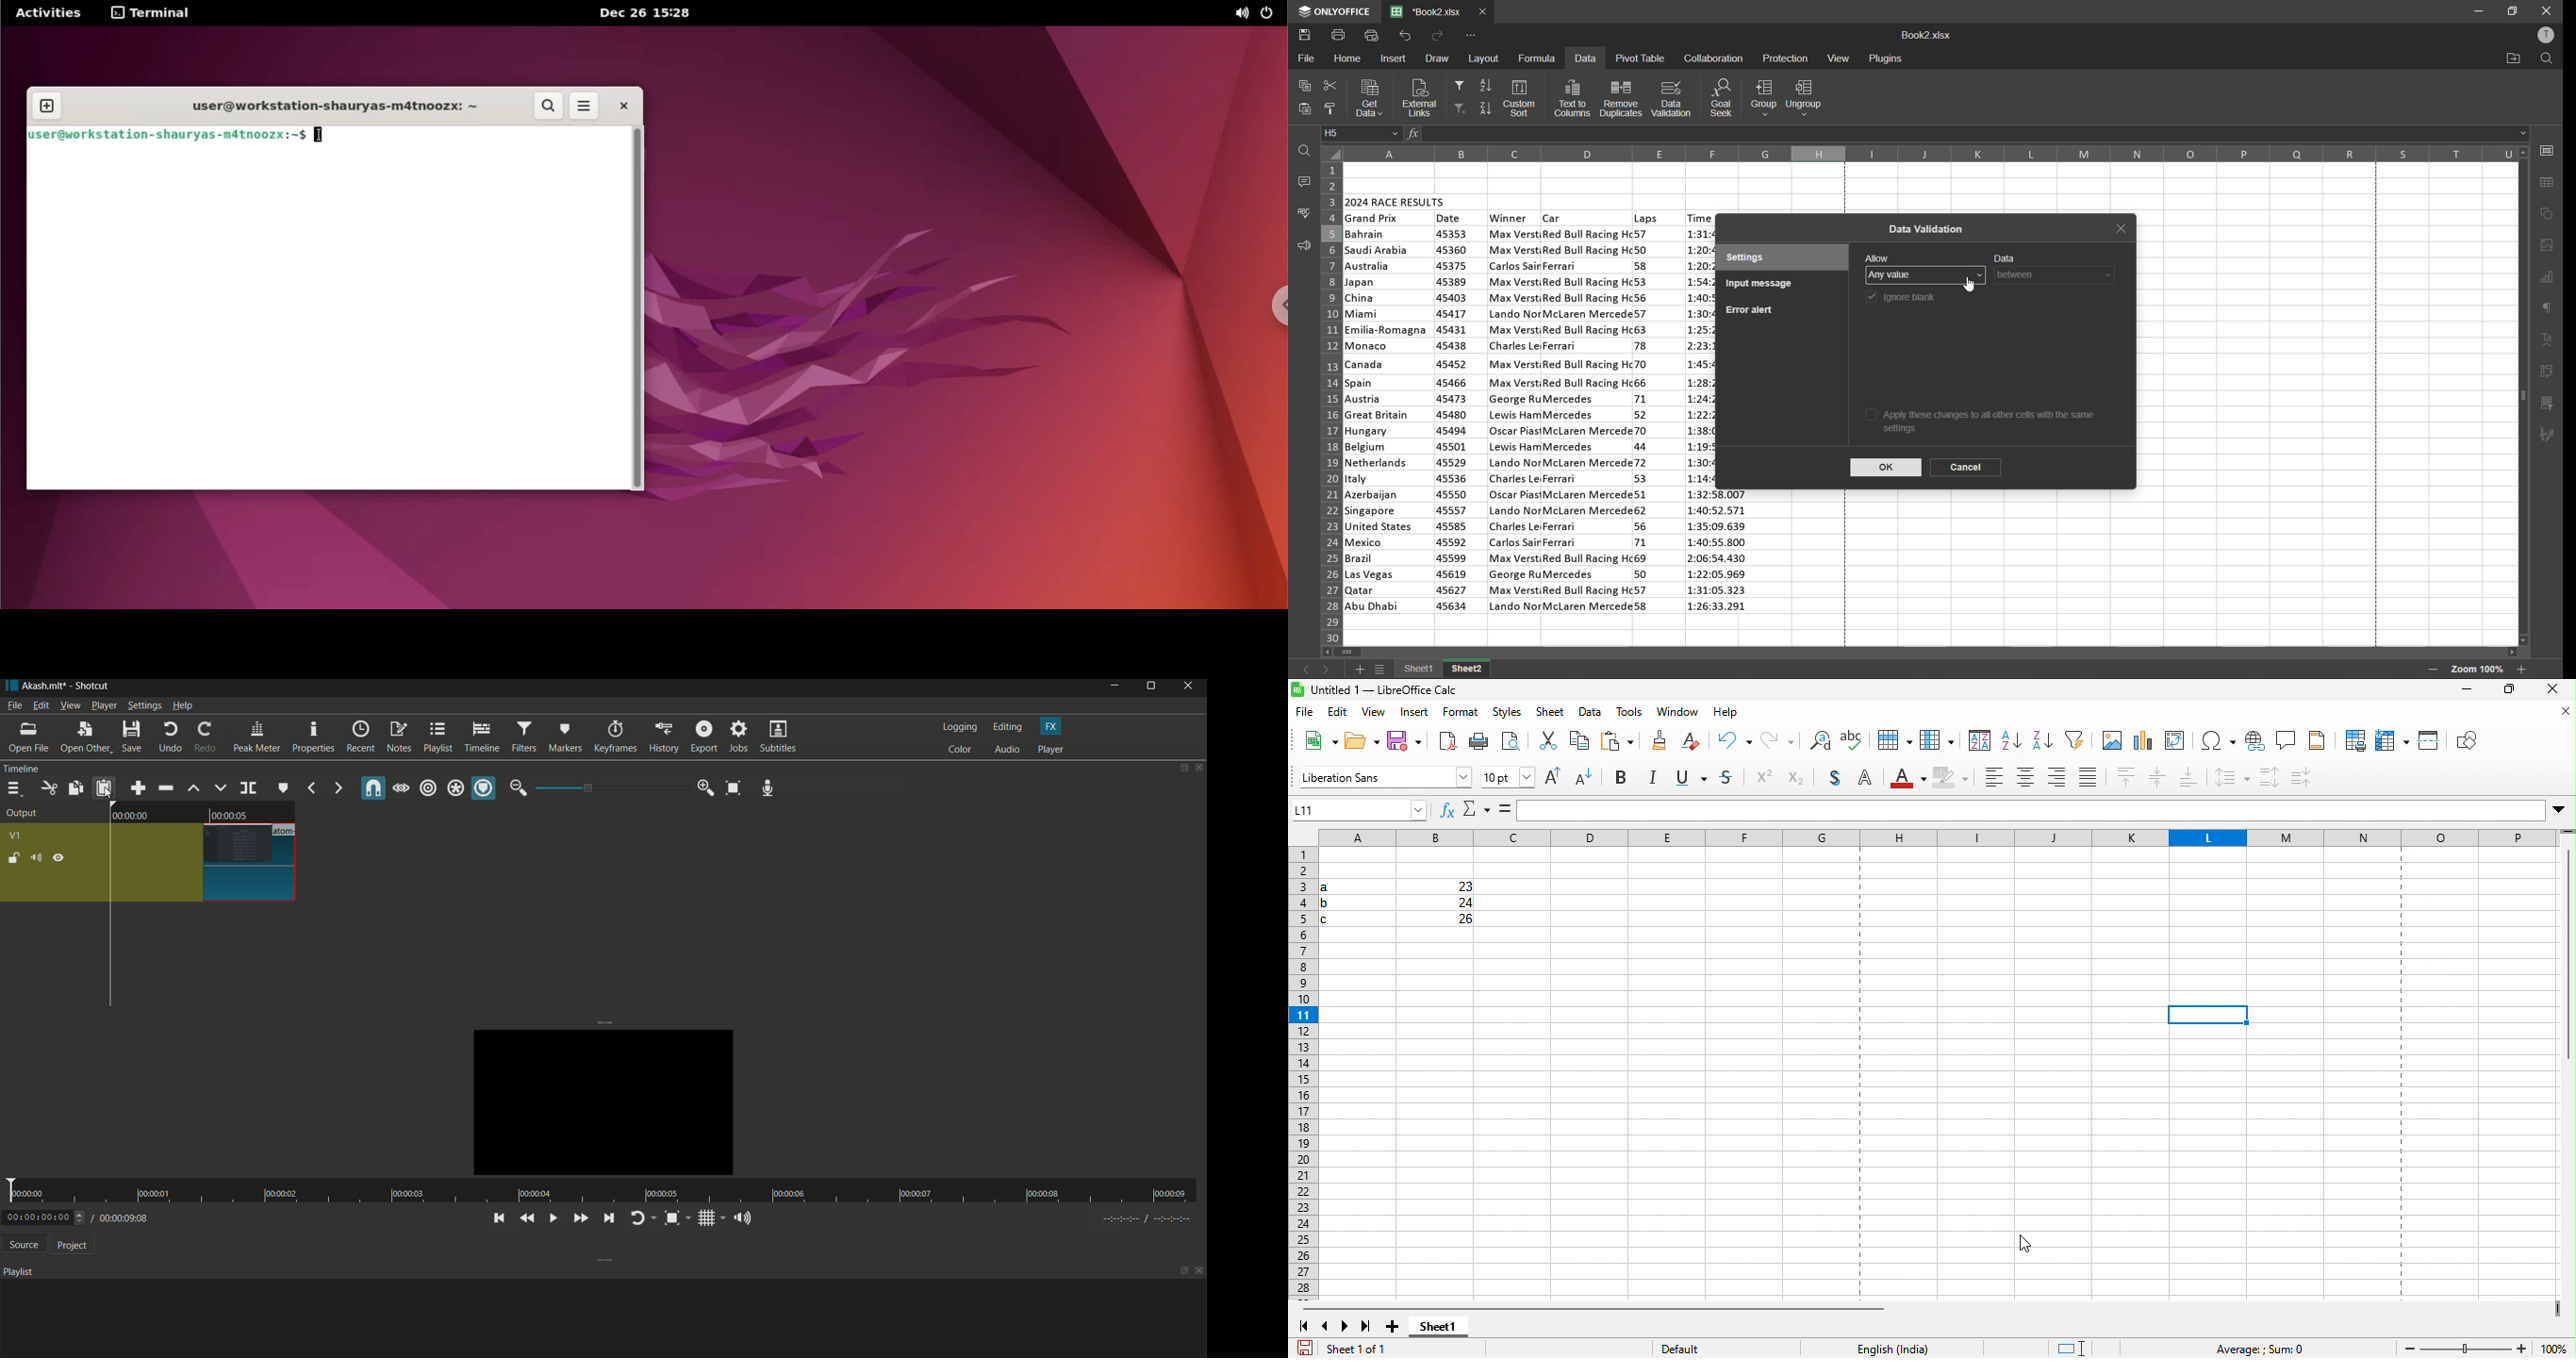 The height and width of the screenshot is (1372, 2576). I want to click on playlist, so click(437, 737).